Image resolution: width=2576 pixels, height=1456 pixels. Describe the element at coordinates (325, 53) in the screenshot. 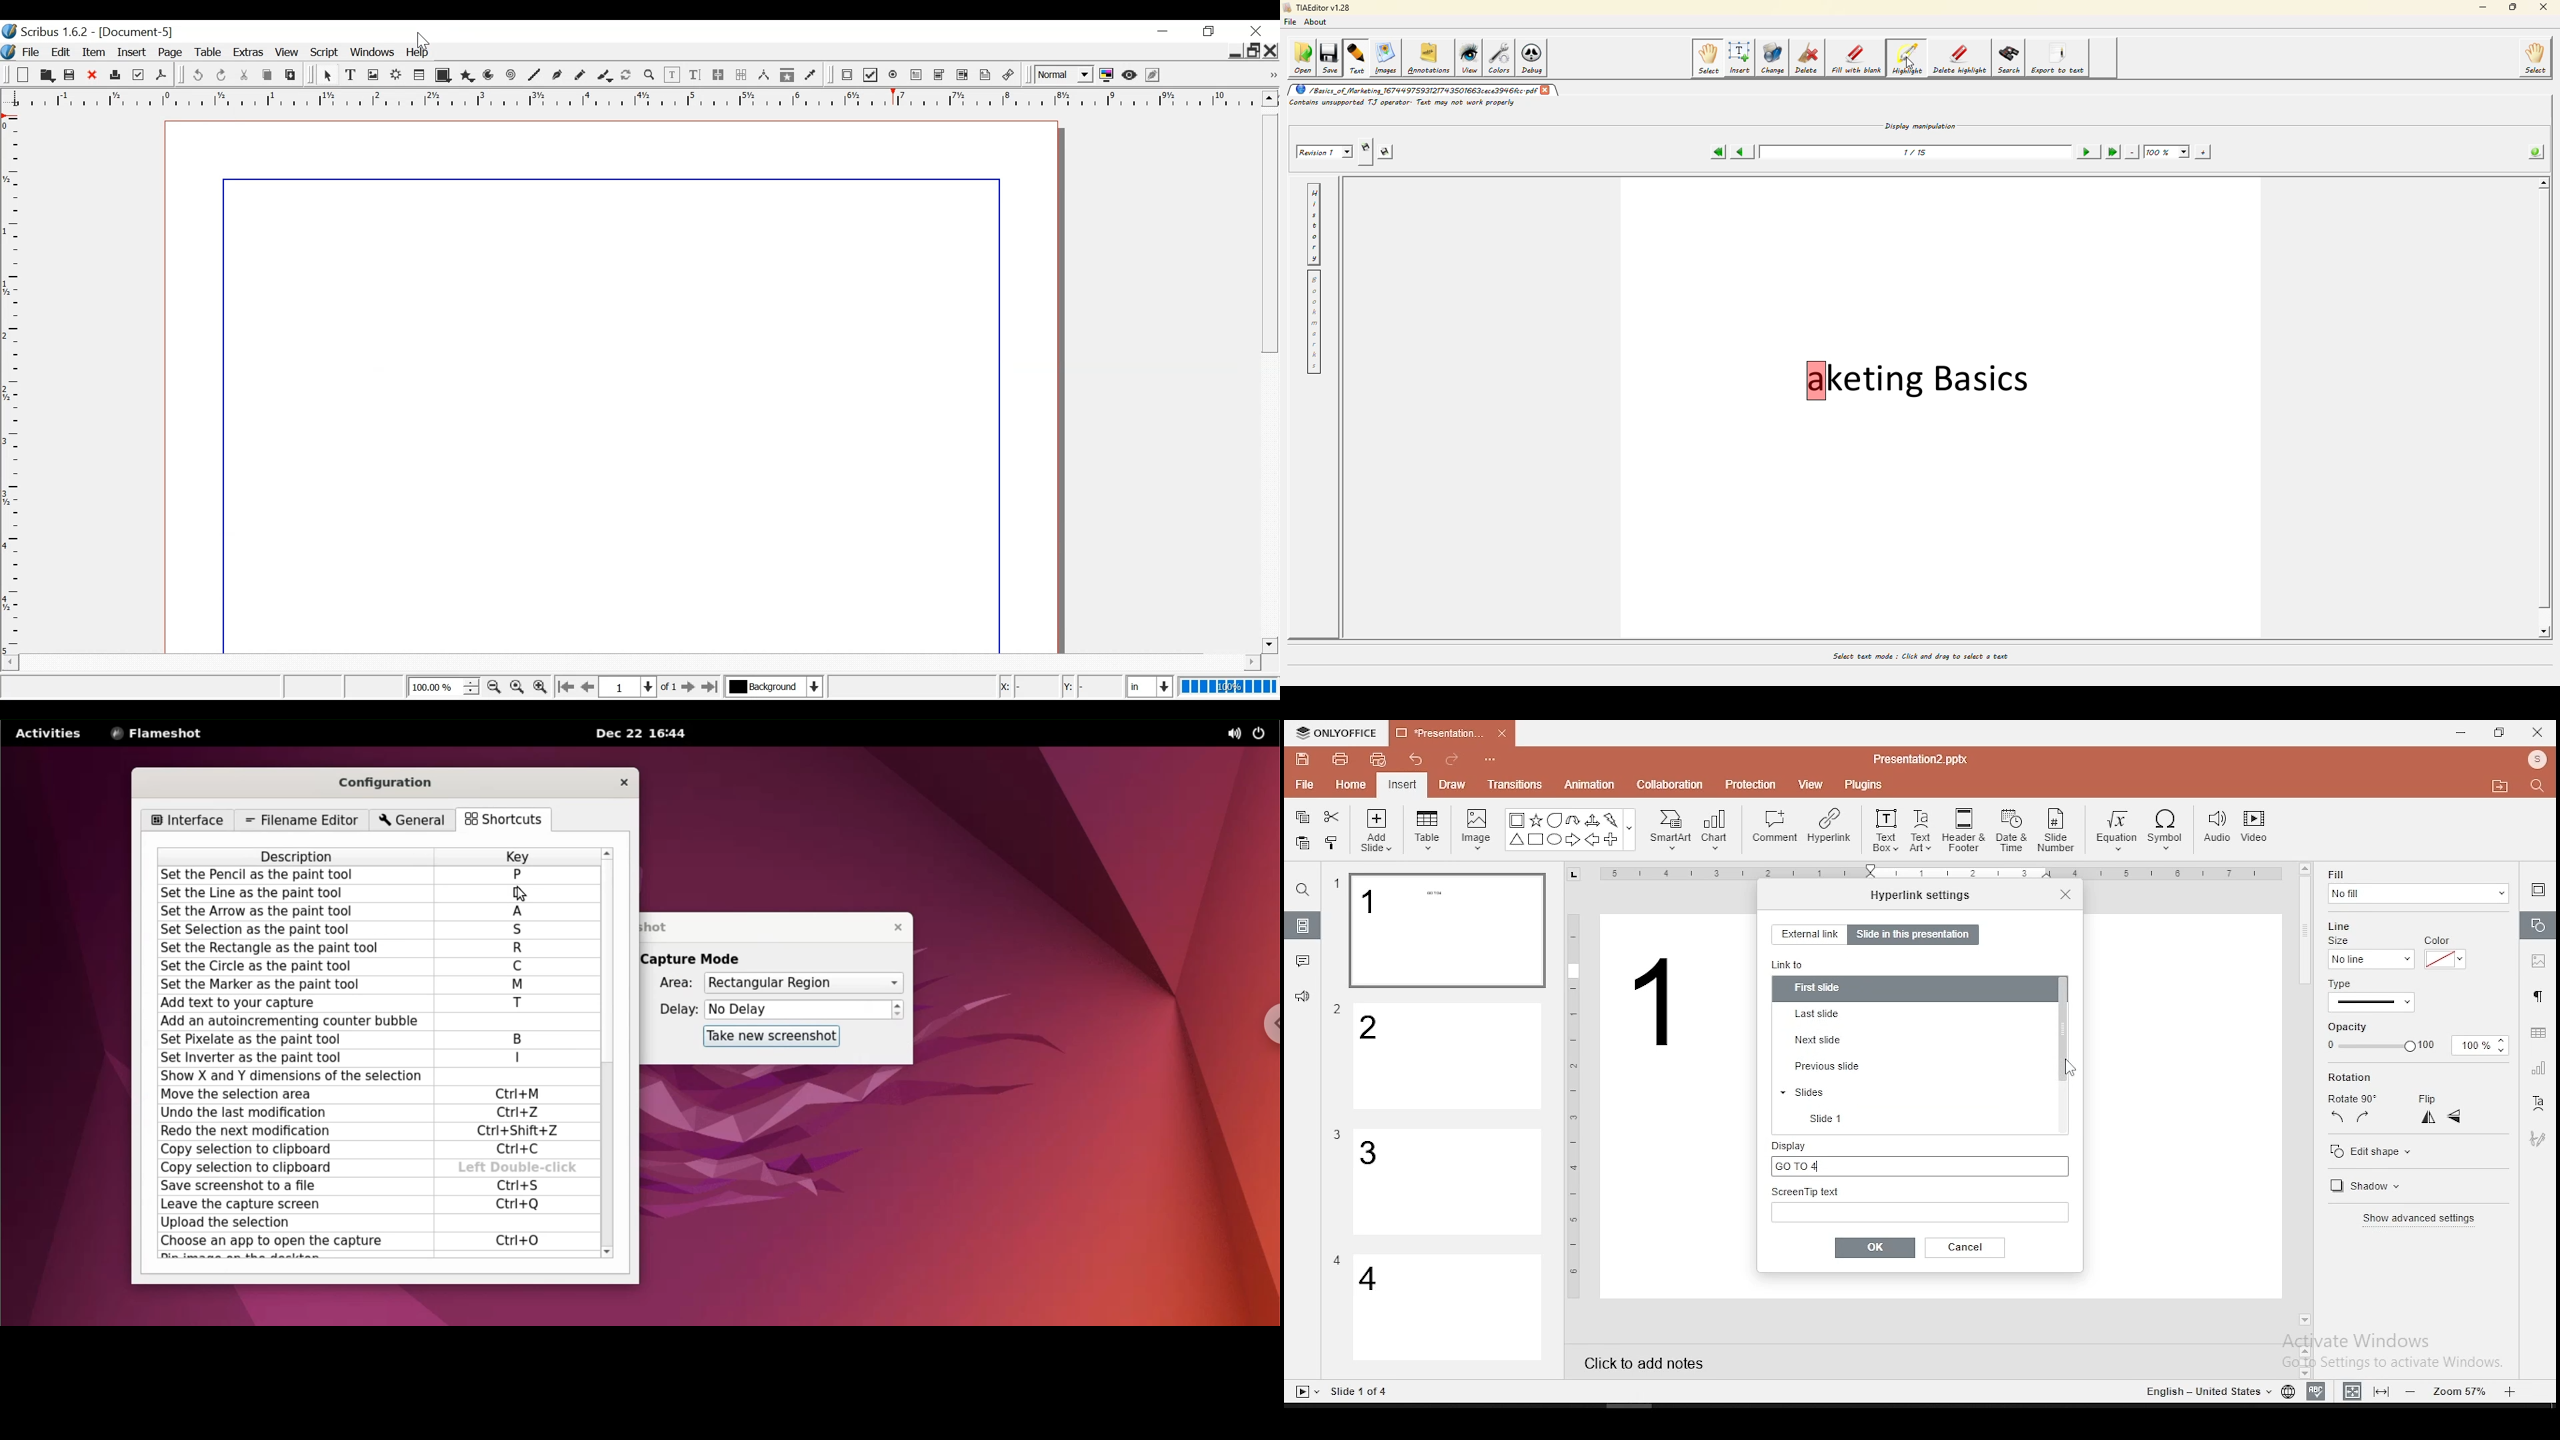

I see `Script` at that location.